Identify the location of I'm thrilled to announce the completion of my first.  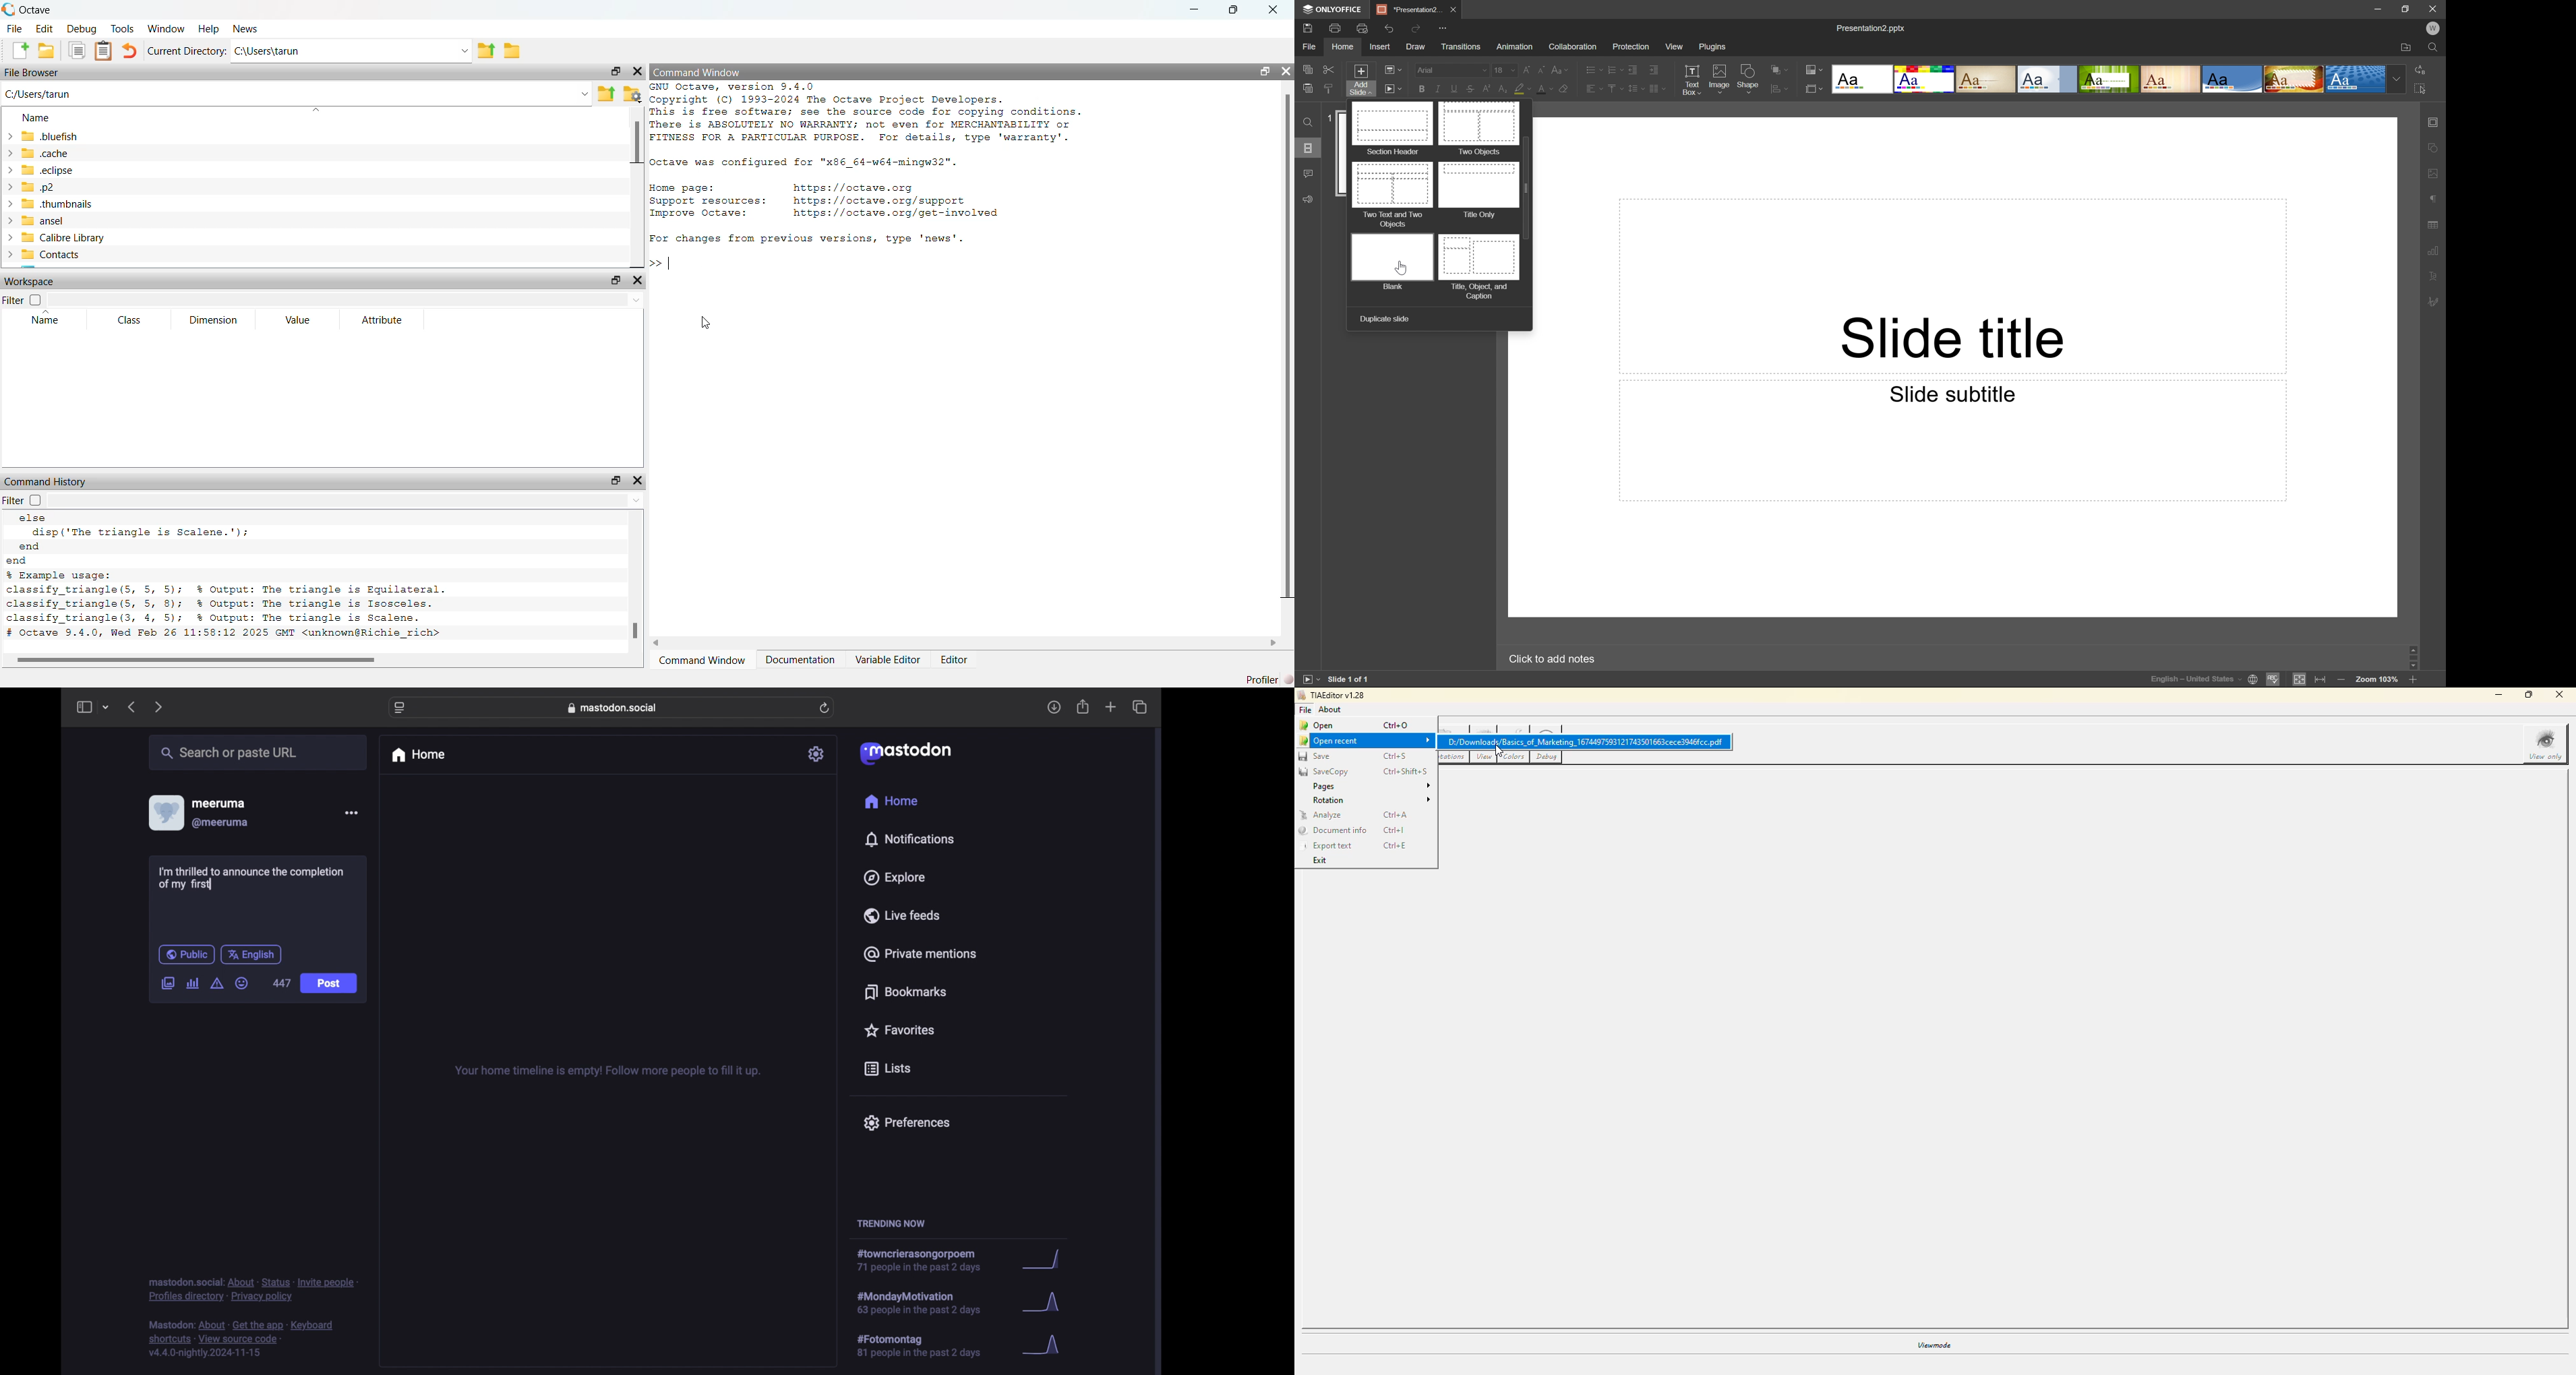
(248, 878).